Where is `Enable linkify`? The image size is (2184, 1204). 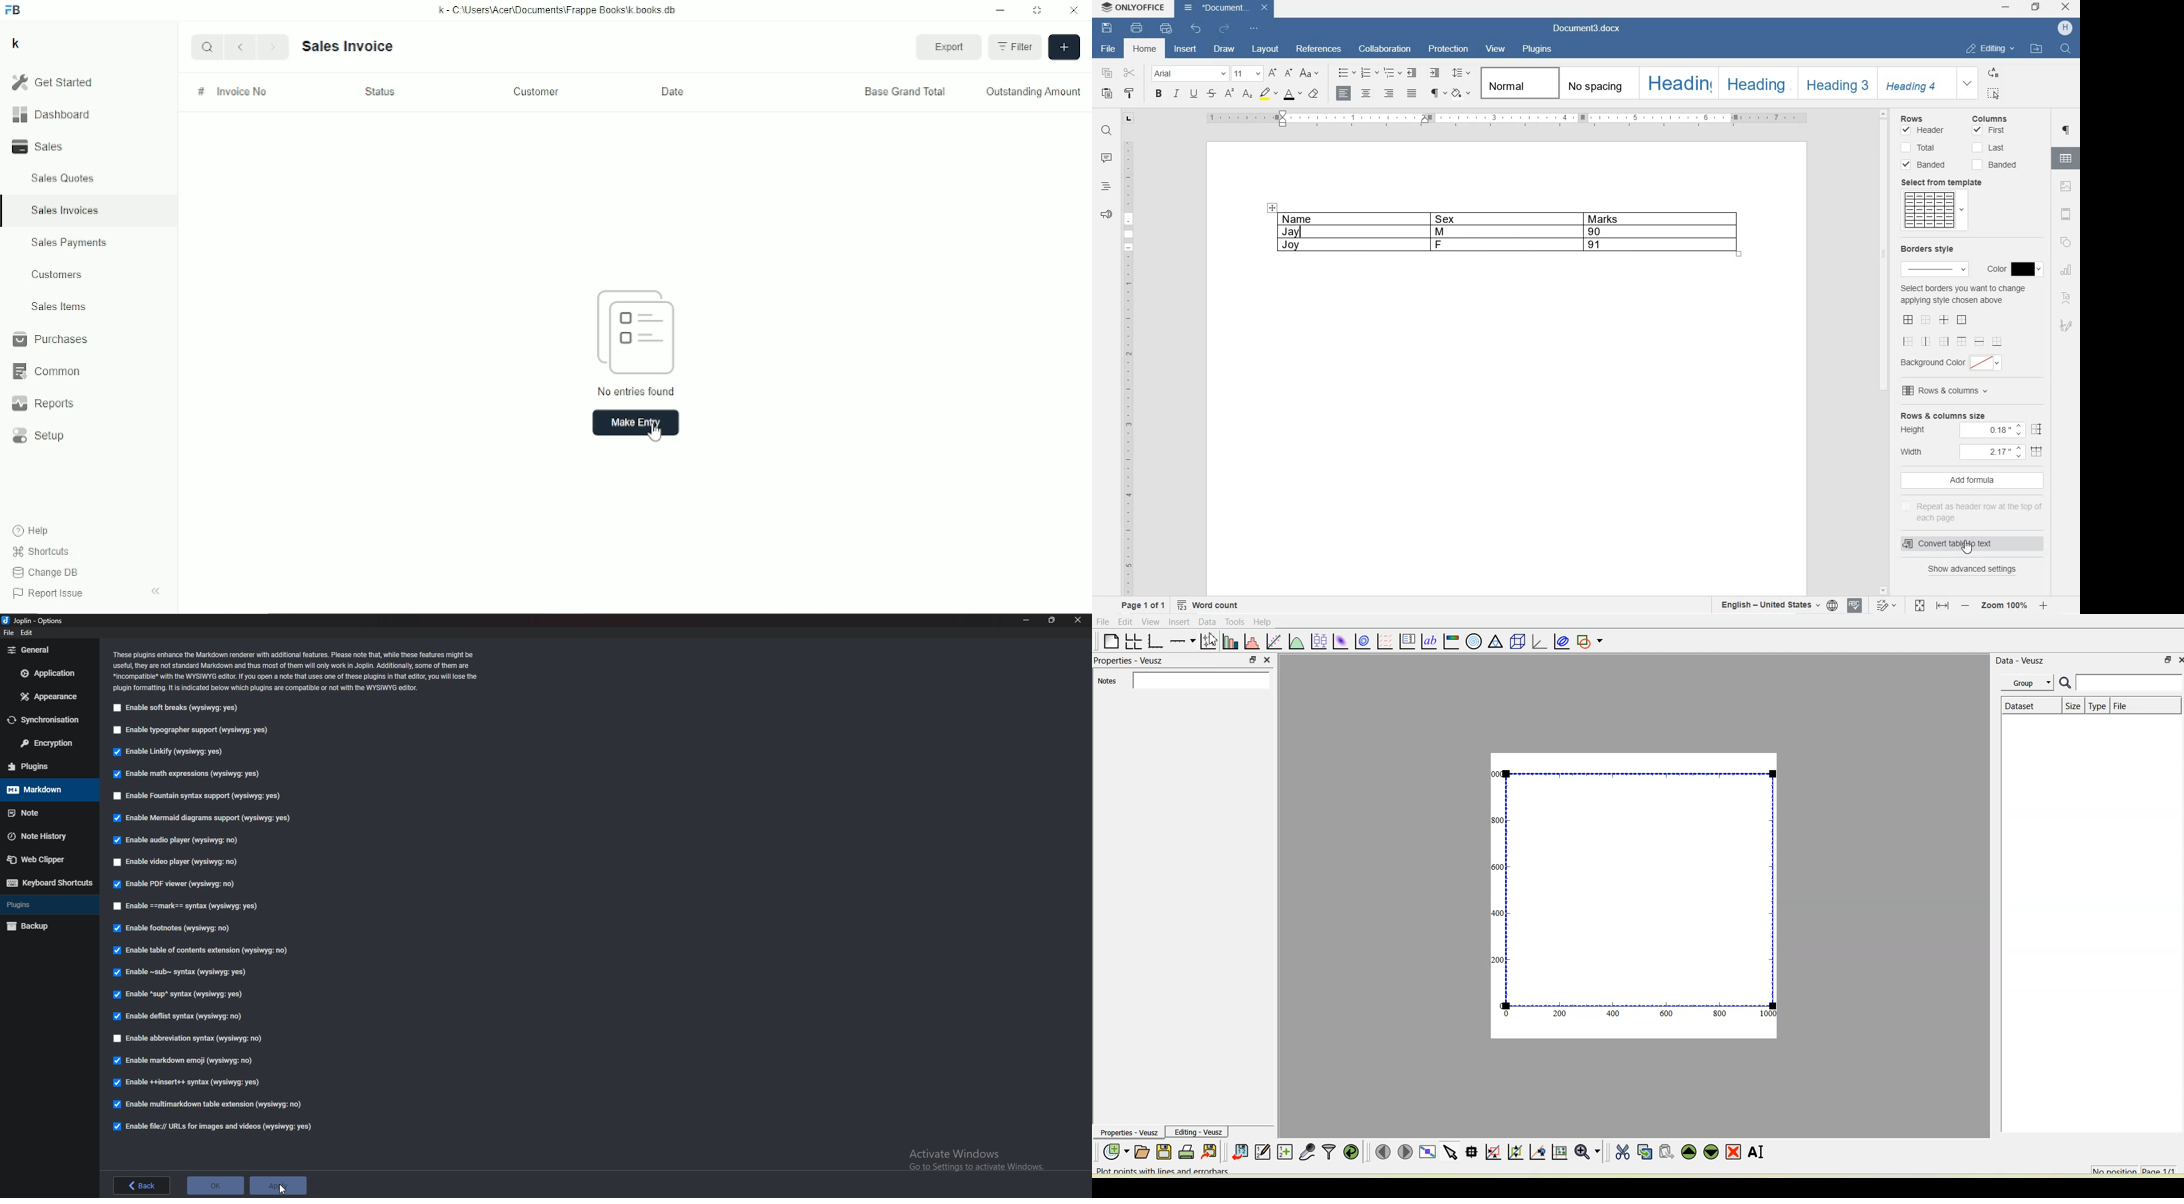 Enable linkify is located at coordinates (171, 751).